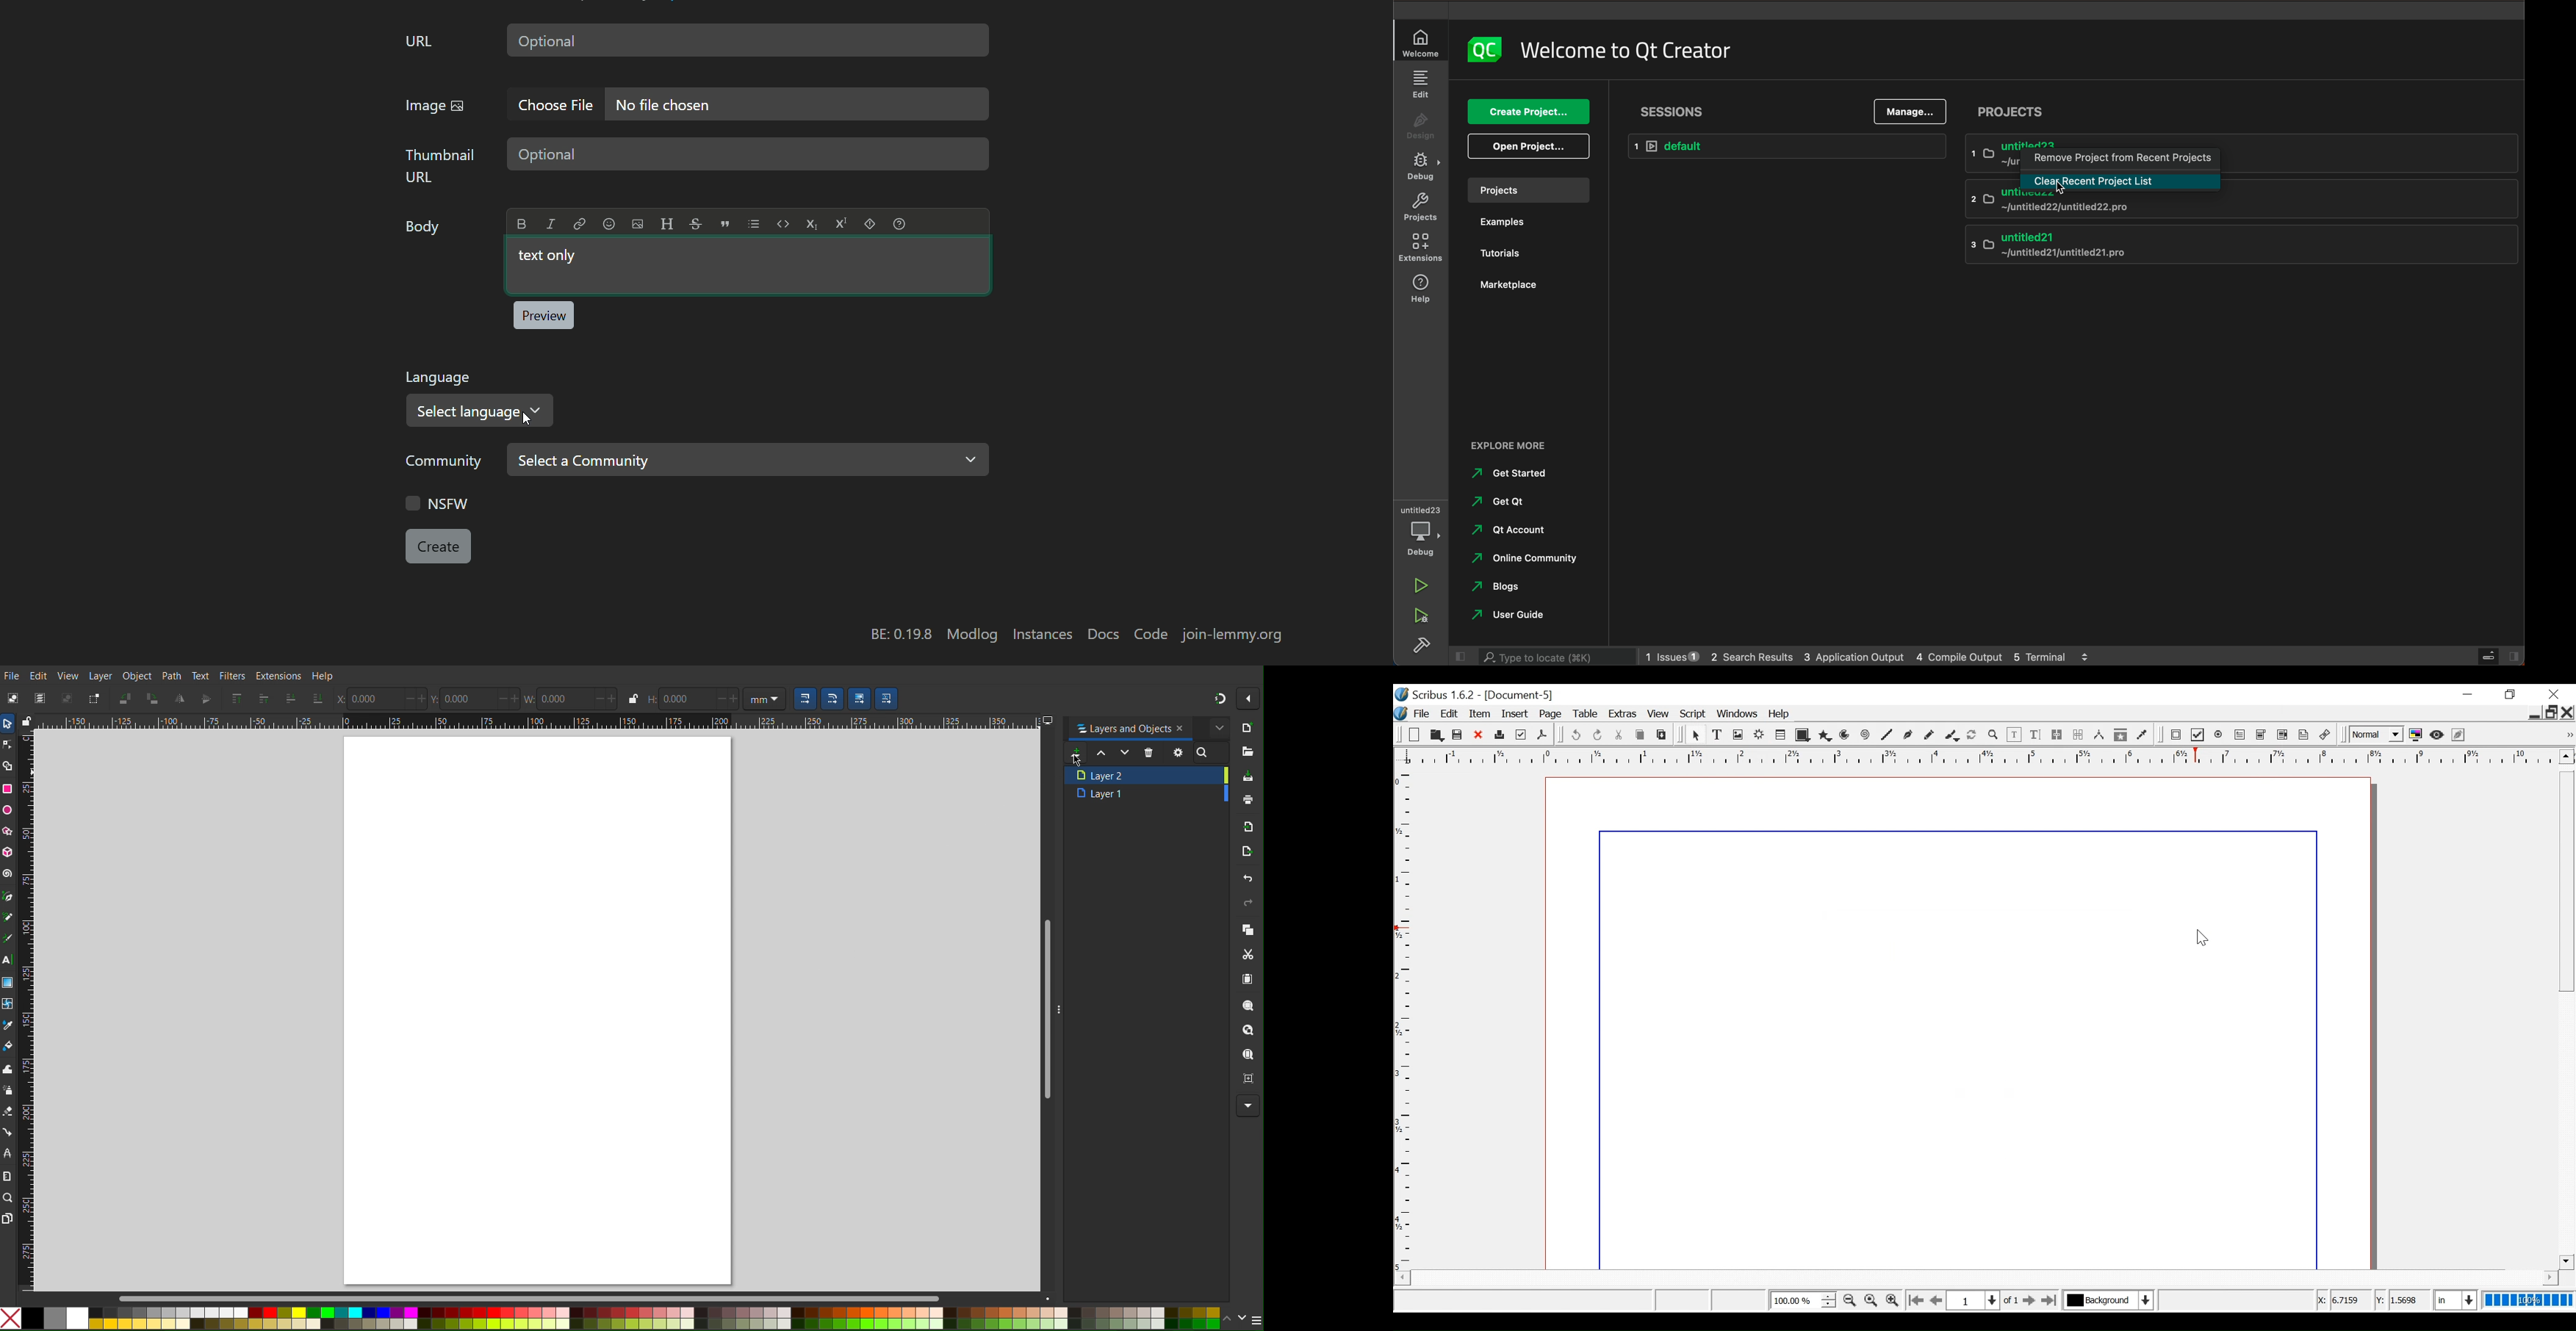  Describe the element at coordinates (1938, 1300) in the screenshot. I see `Go to the previous page` at that location.